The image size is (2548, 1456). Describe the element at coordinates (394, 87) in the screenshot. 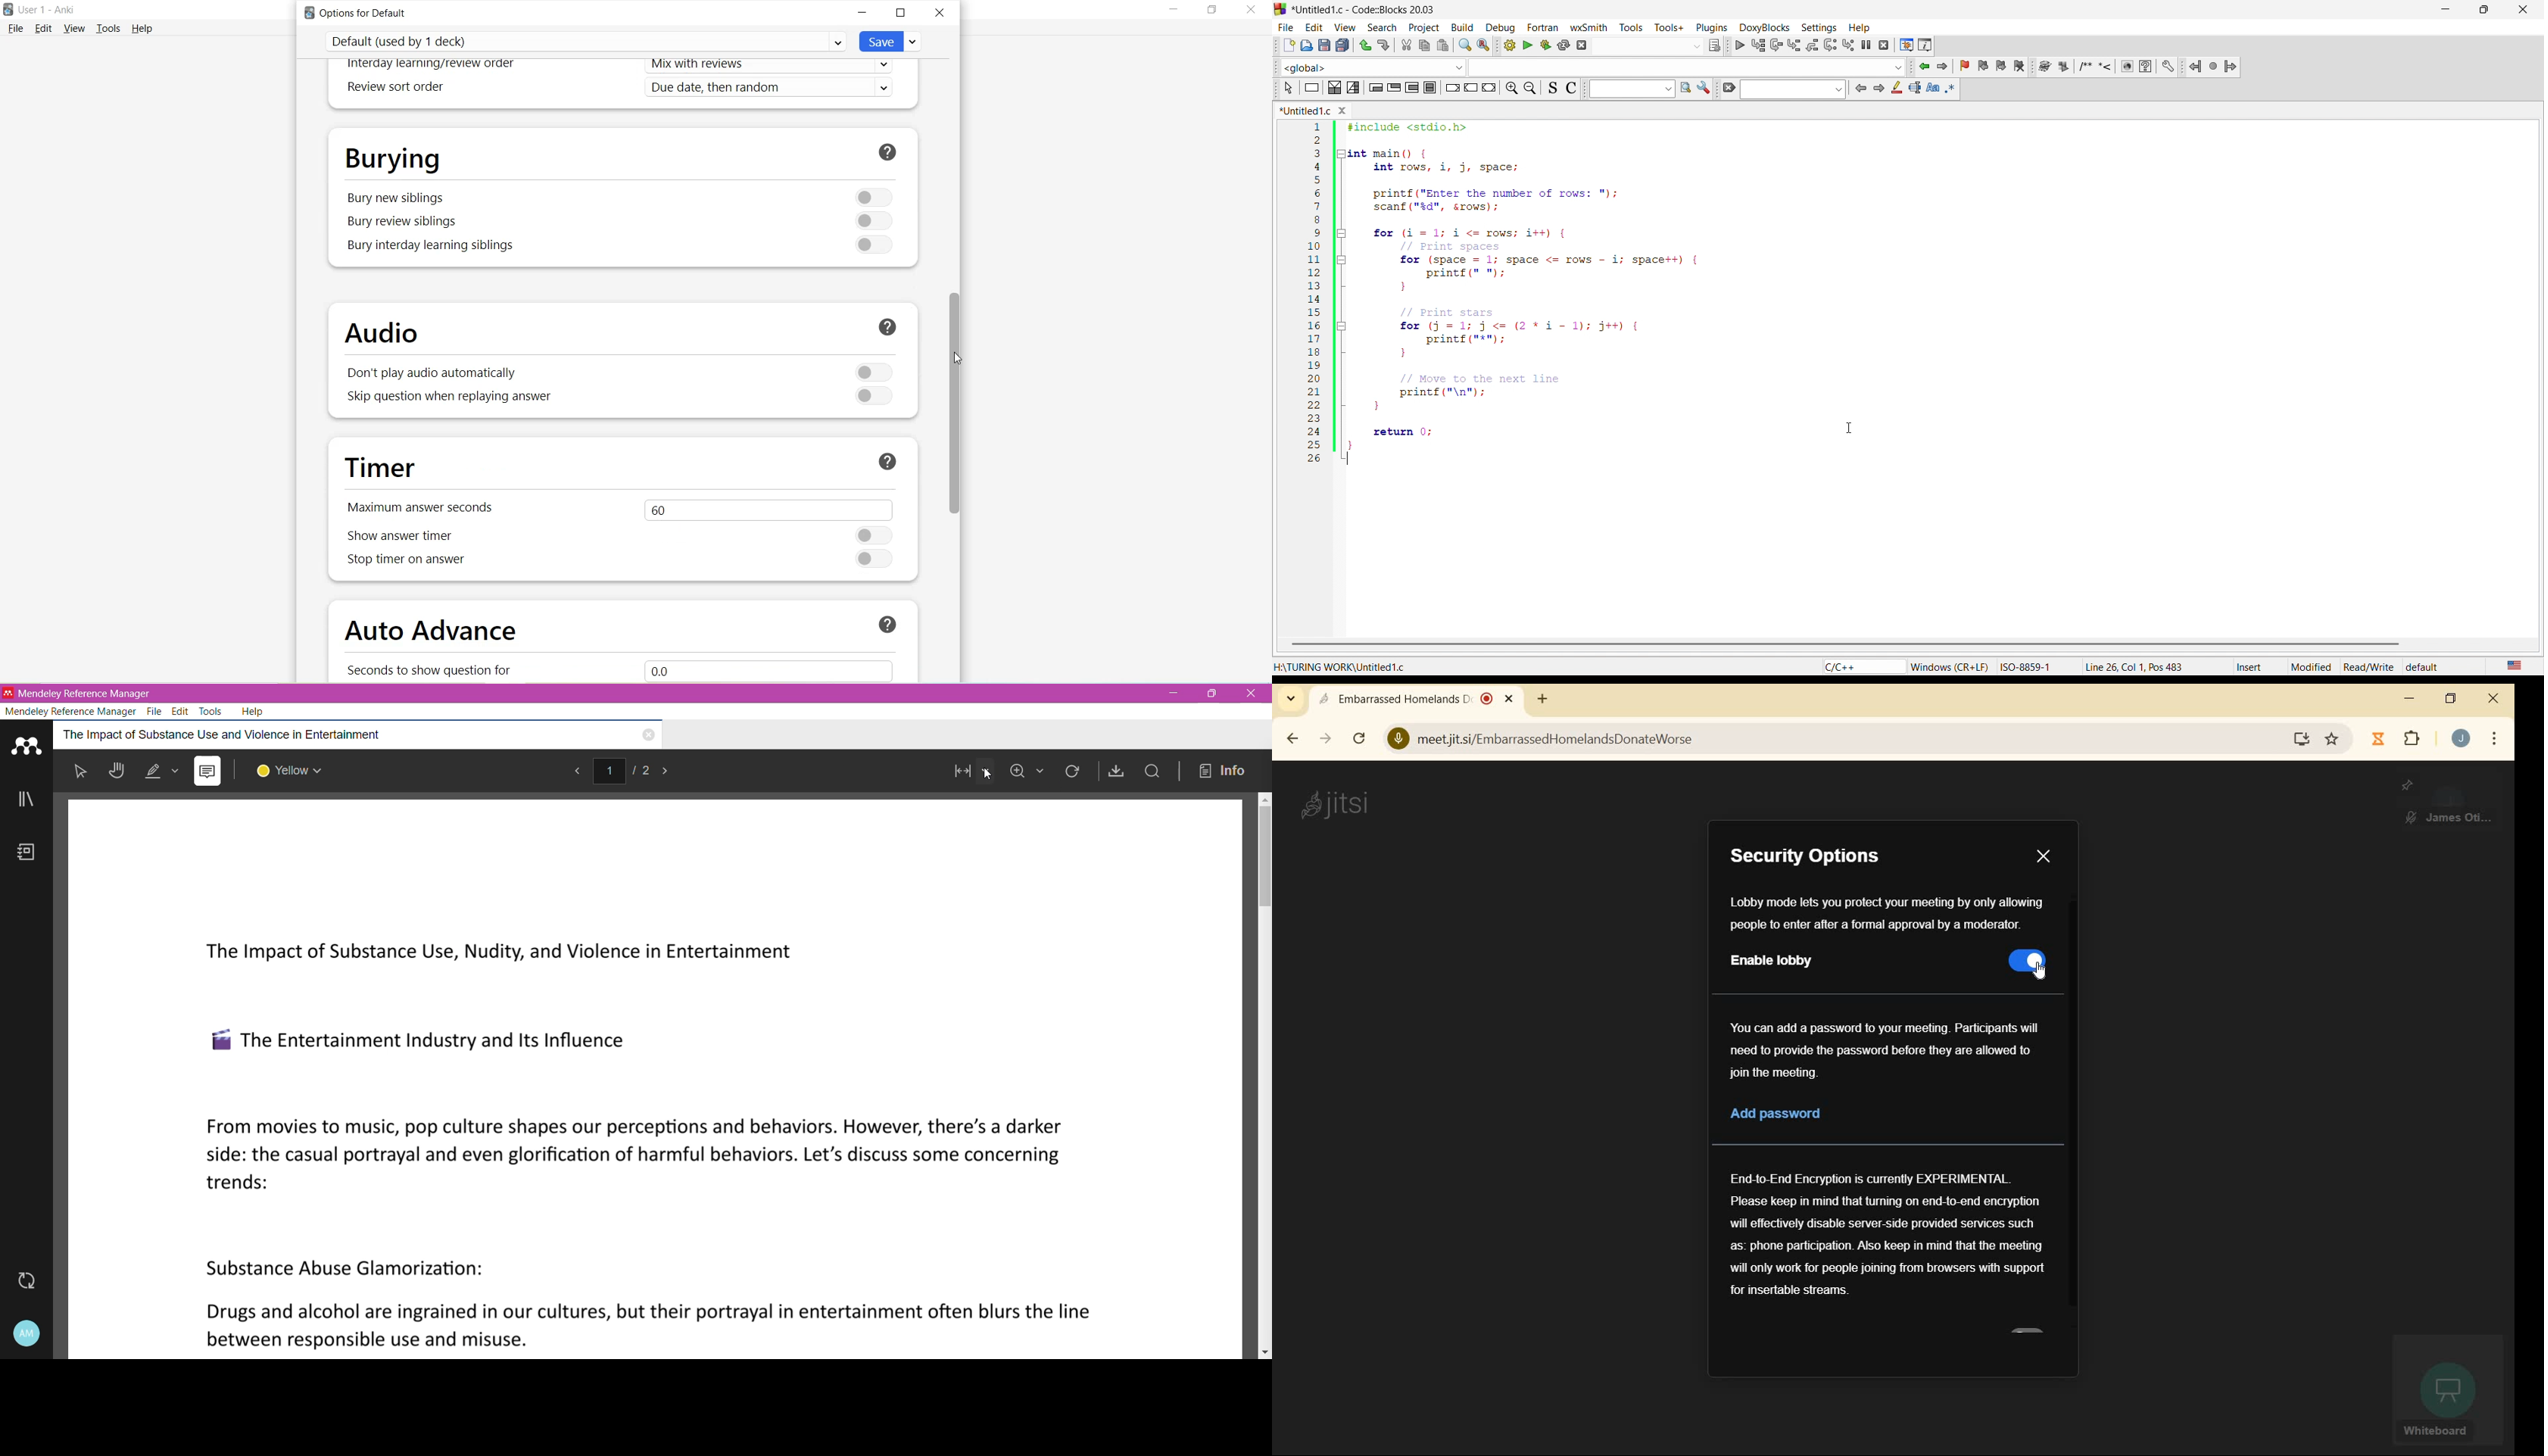

I see `Review sort order` at that location.